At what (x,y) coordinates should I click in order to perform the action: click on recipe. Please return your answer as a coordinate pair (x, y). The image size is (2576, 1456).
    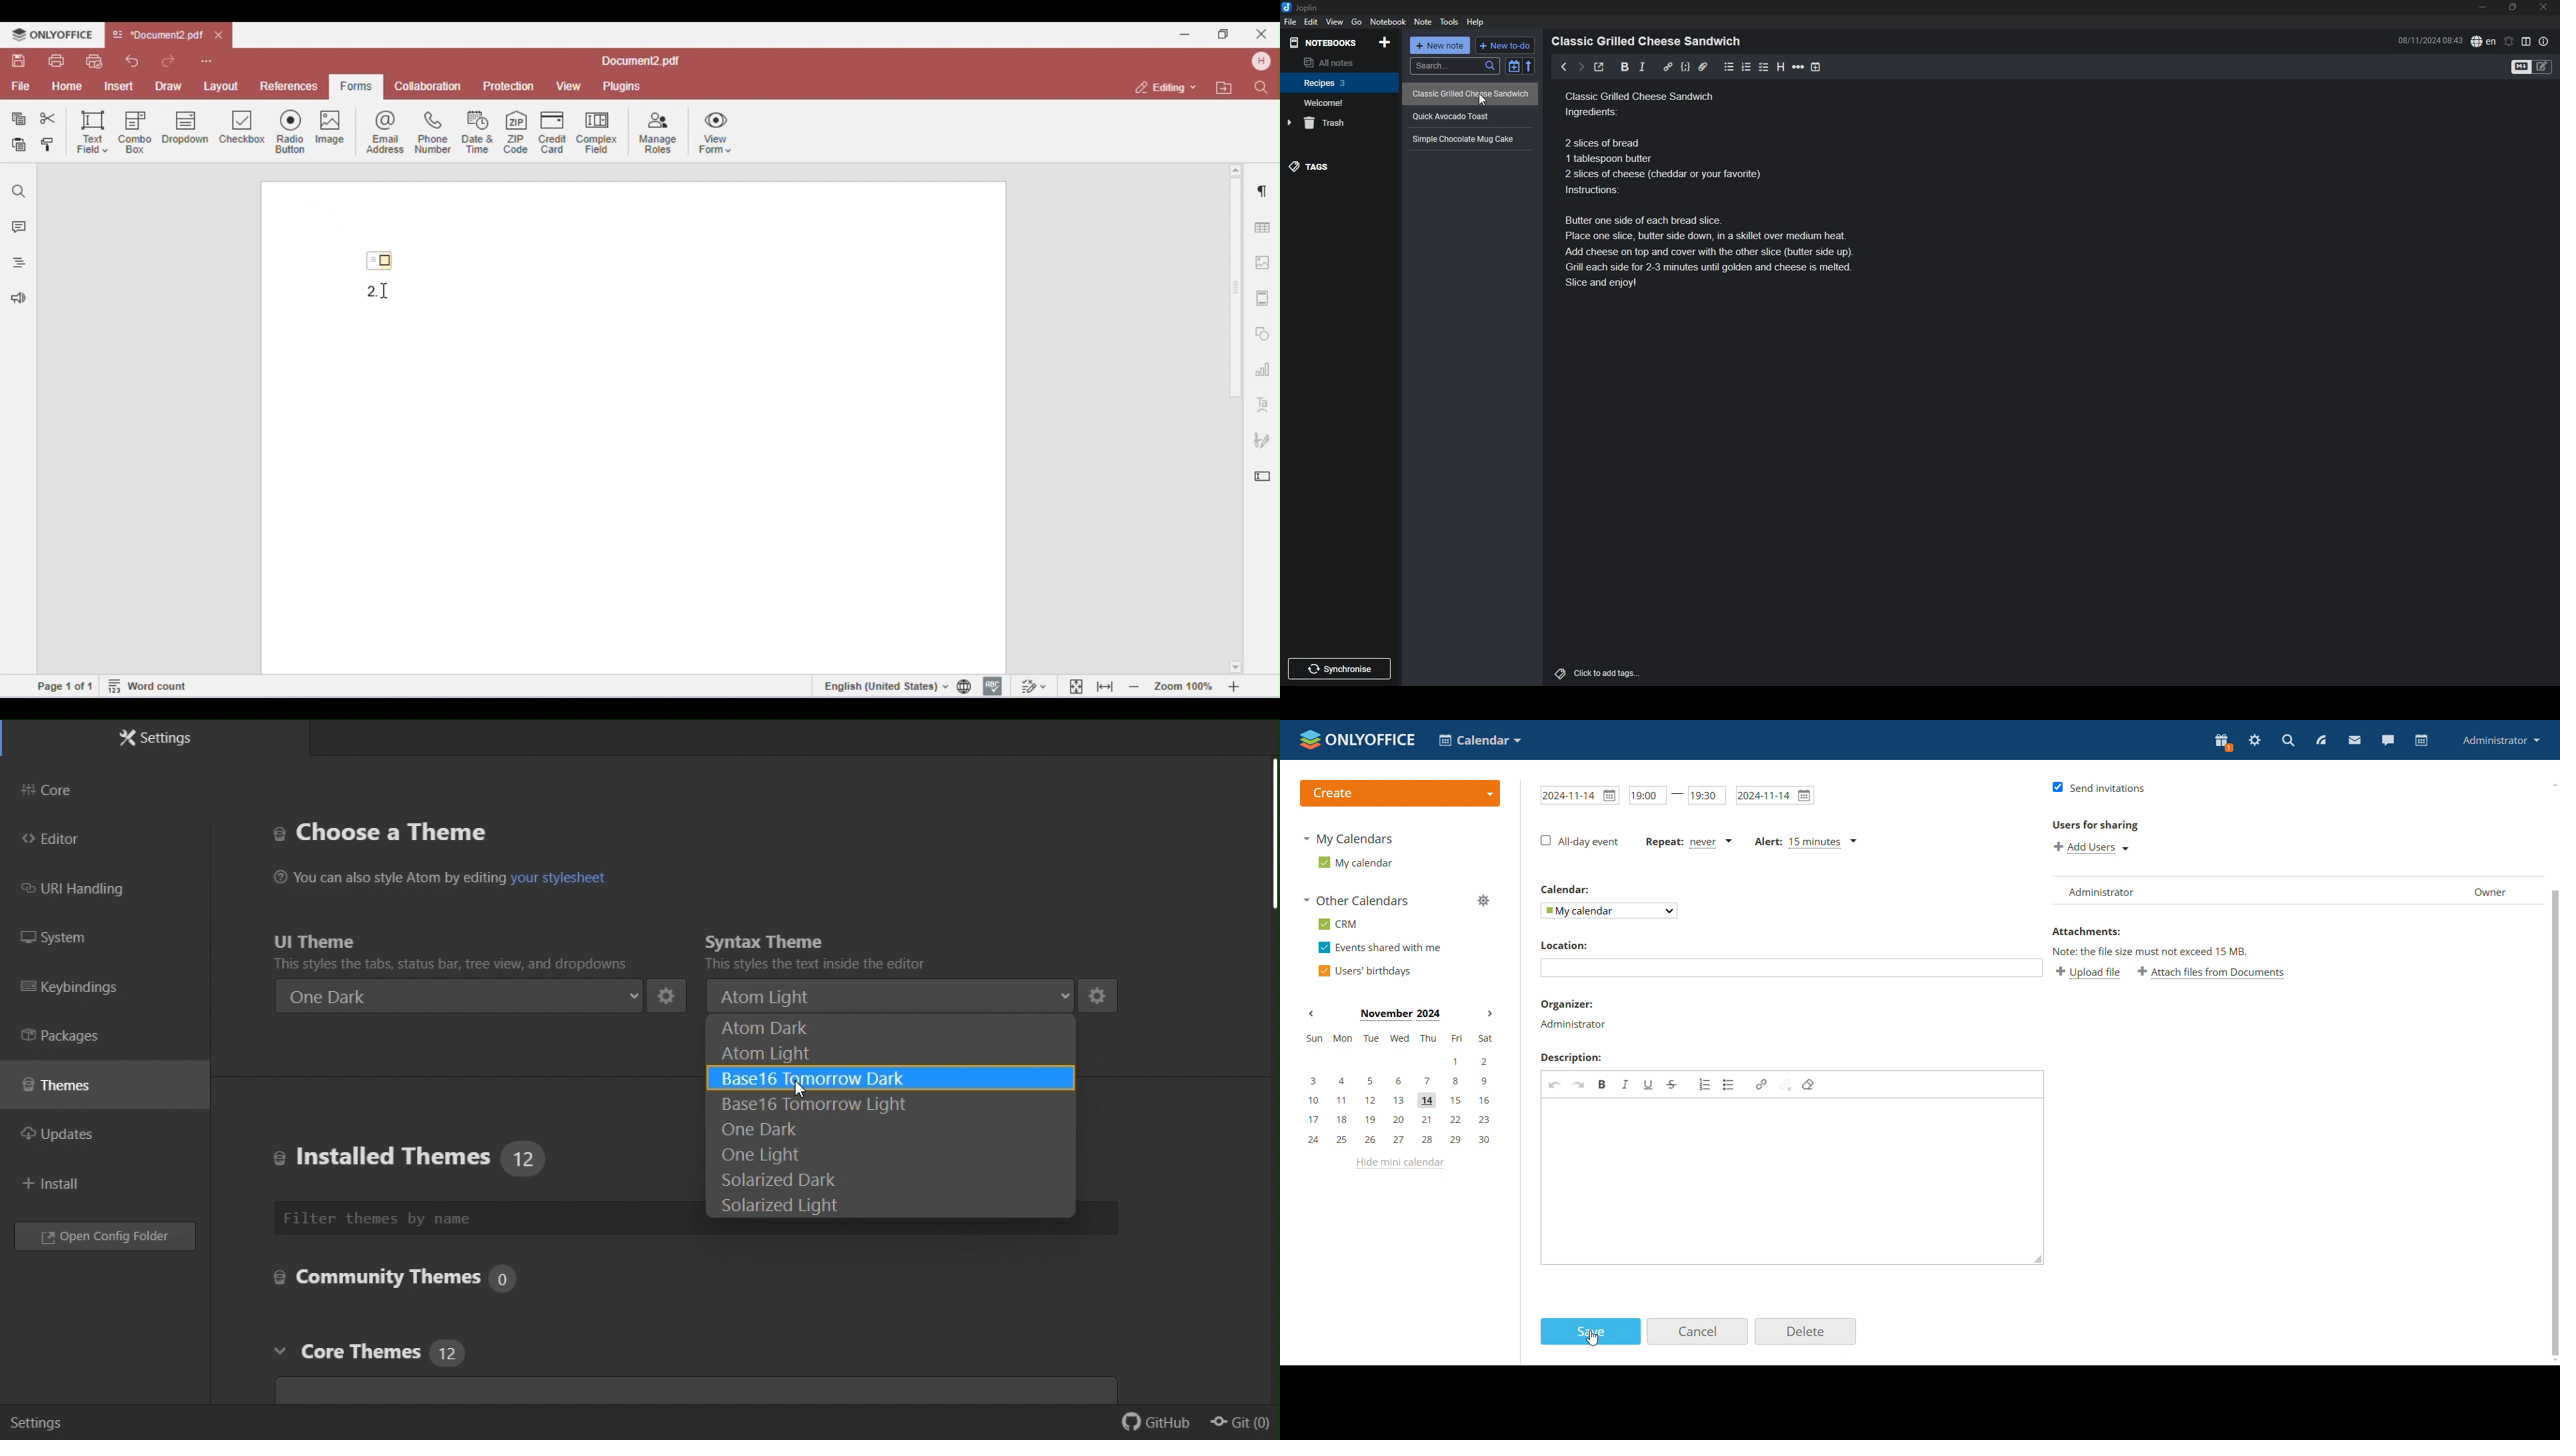
    Looking at the image, I should click on (1468, 116).